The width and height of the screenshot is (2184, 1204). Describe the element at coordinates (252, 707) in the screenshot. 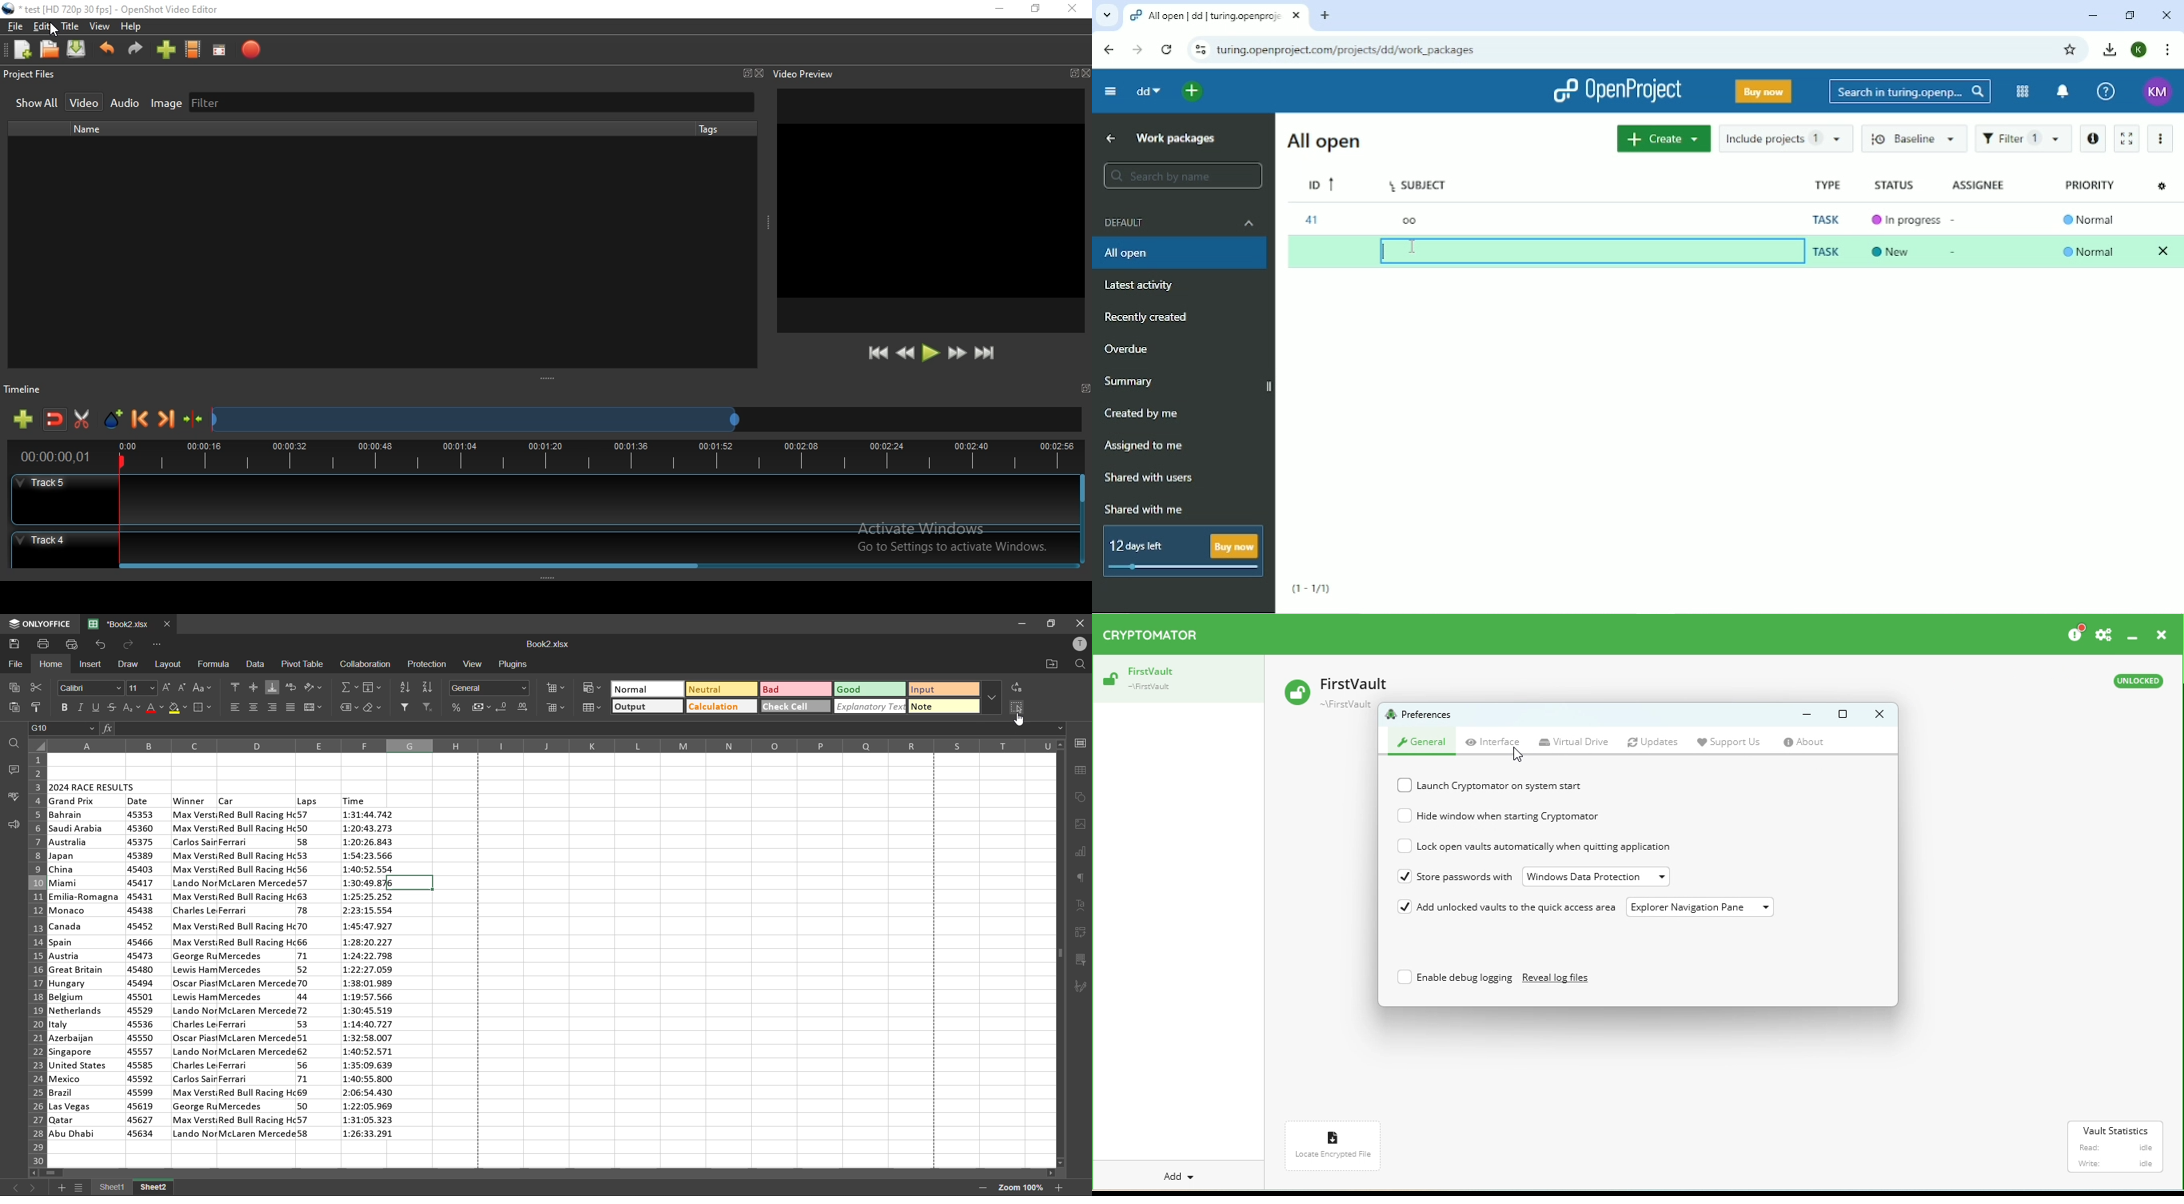

I see `align center` at that location.